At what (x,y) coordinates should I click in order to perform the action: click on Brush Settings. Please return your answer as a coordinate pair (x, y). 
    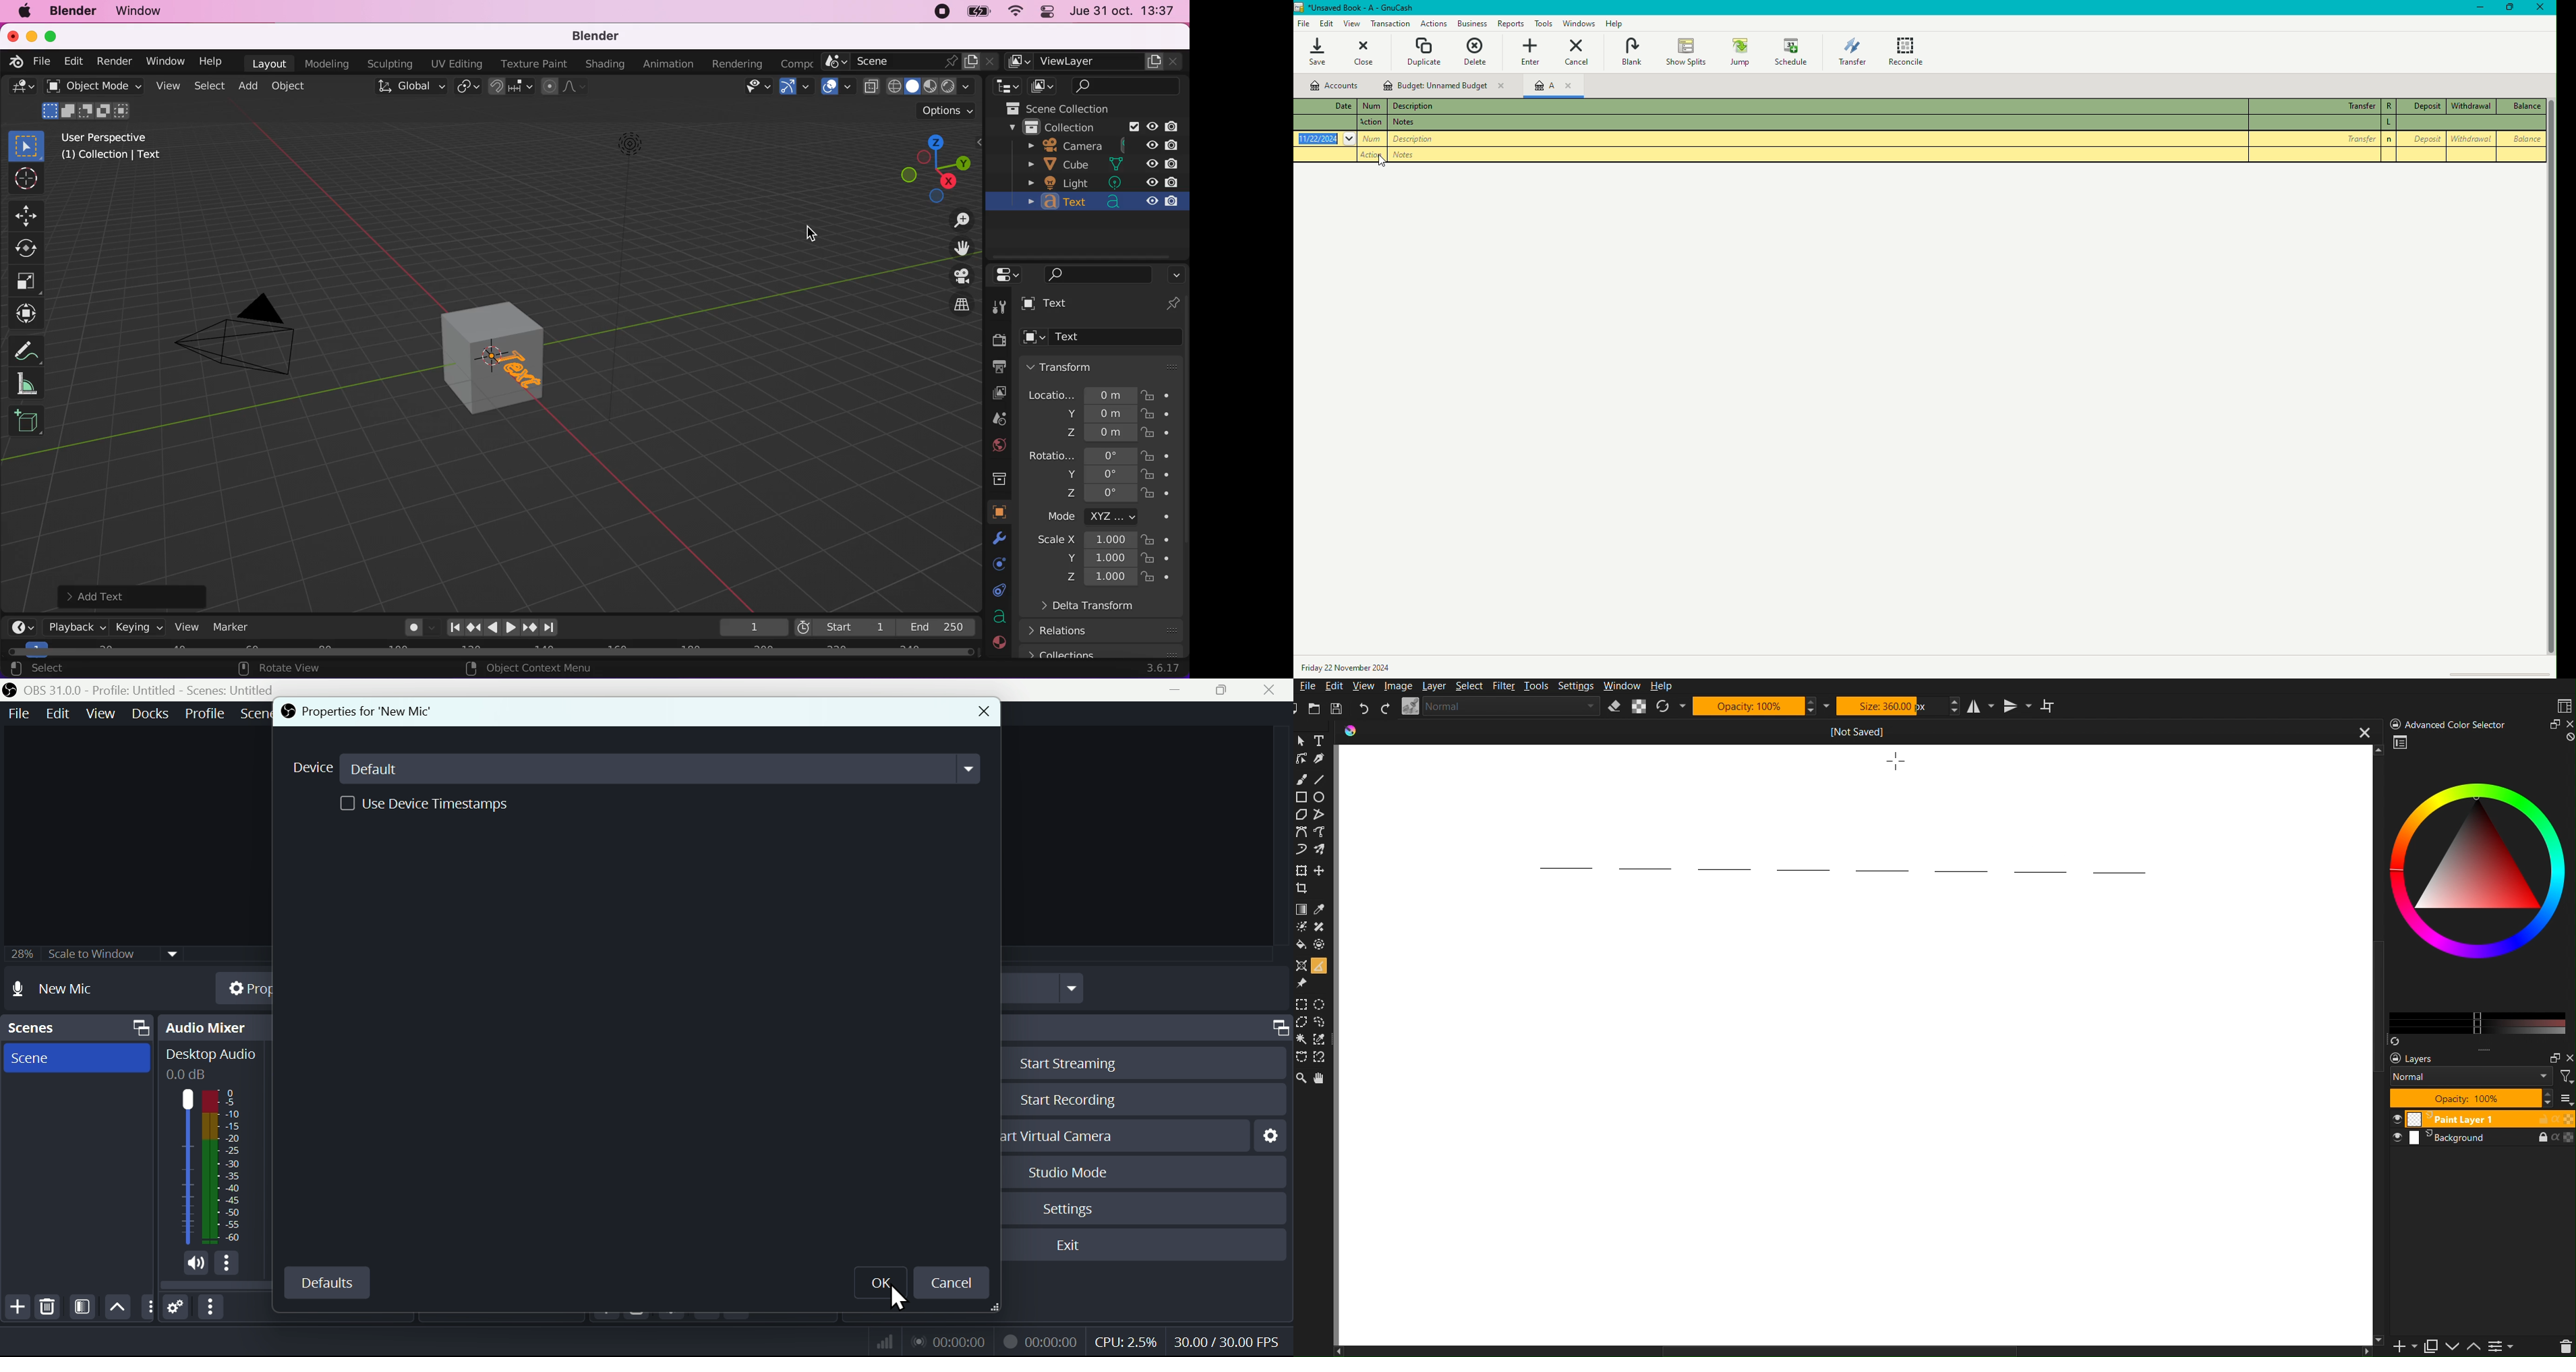
    Looking at the image, I should click on (1501, 707).